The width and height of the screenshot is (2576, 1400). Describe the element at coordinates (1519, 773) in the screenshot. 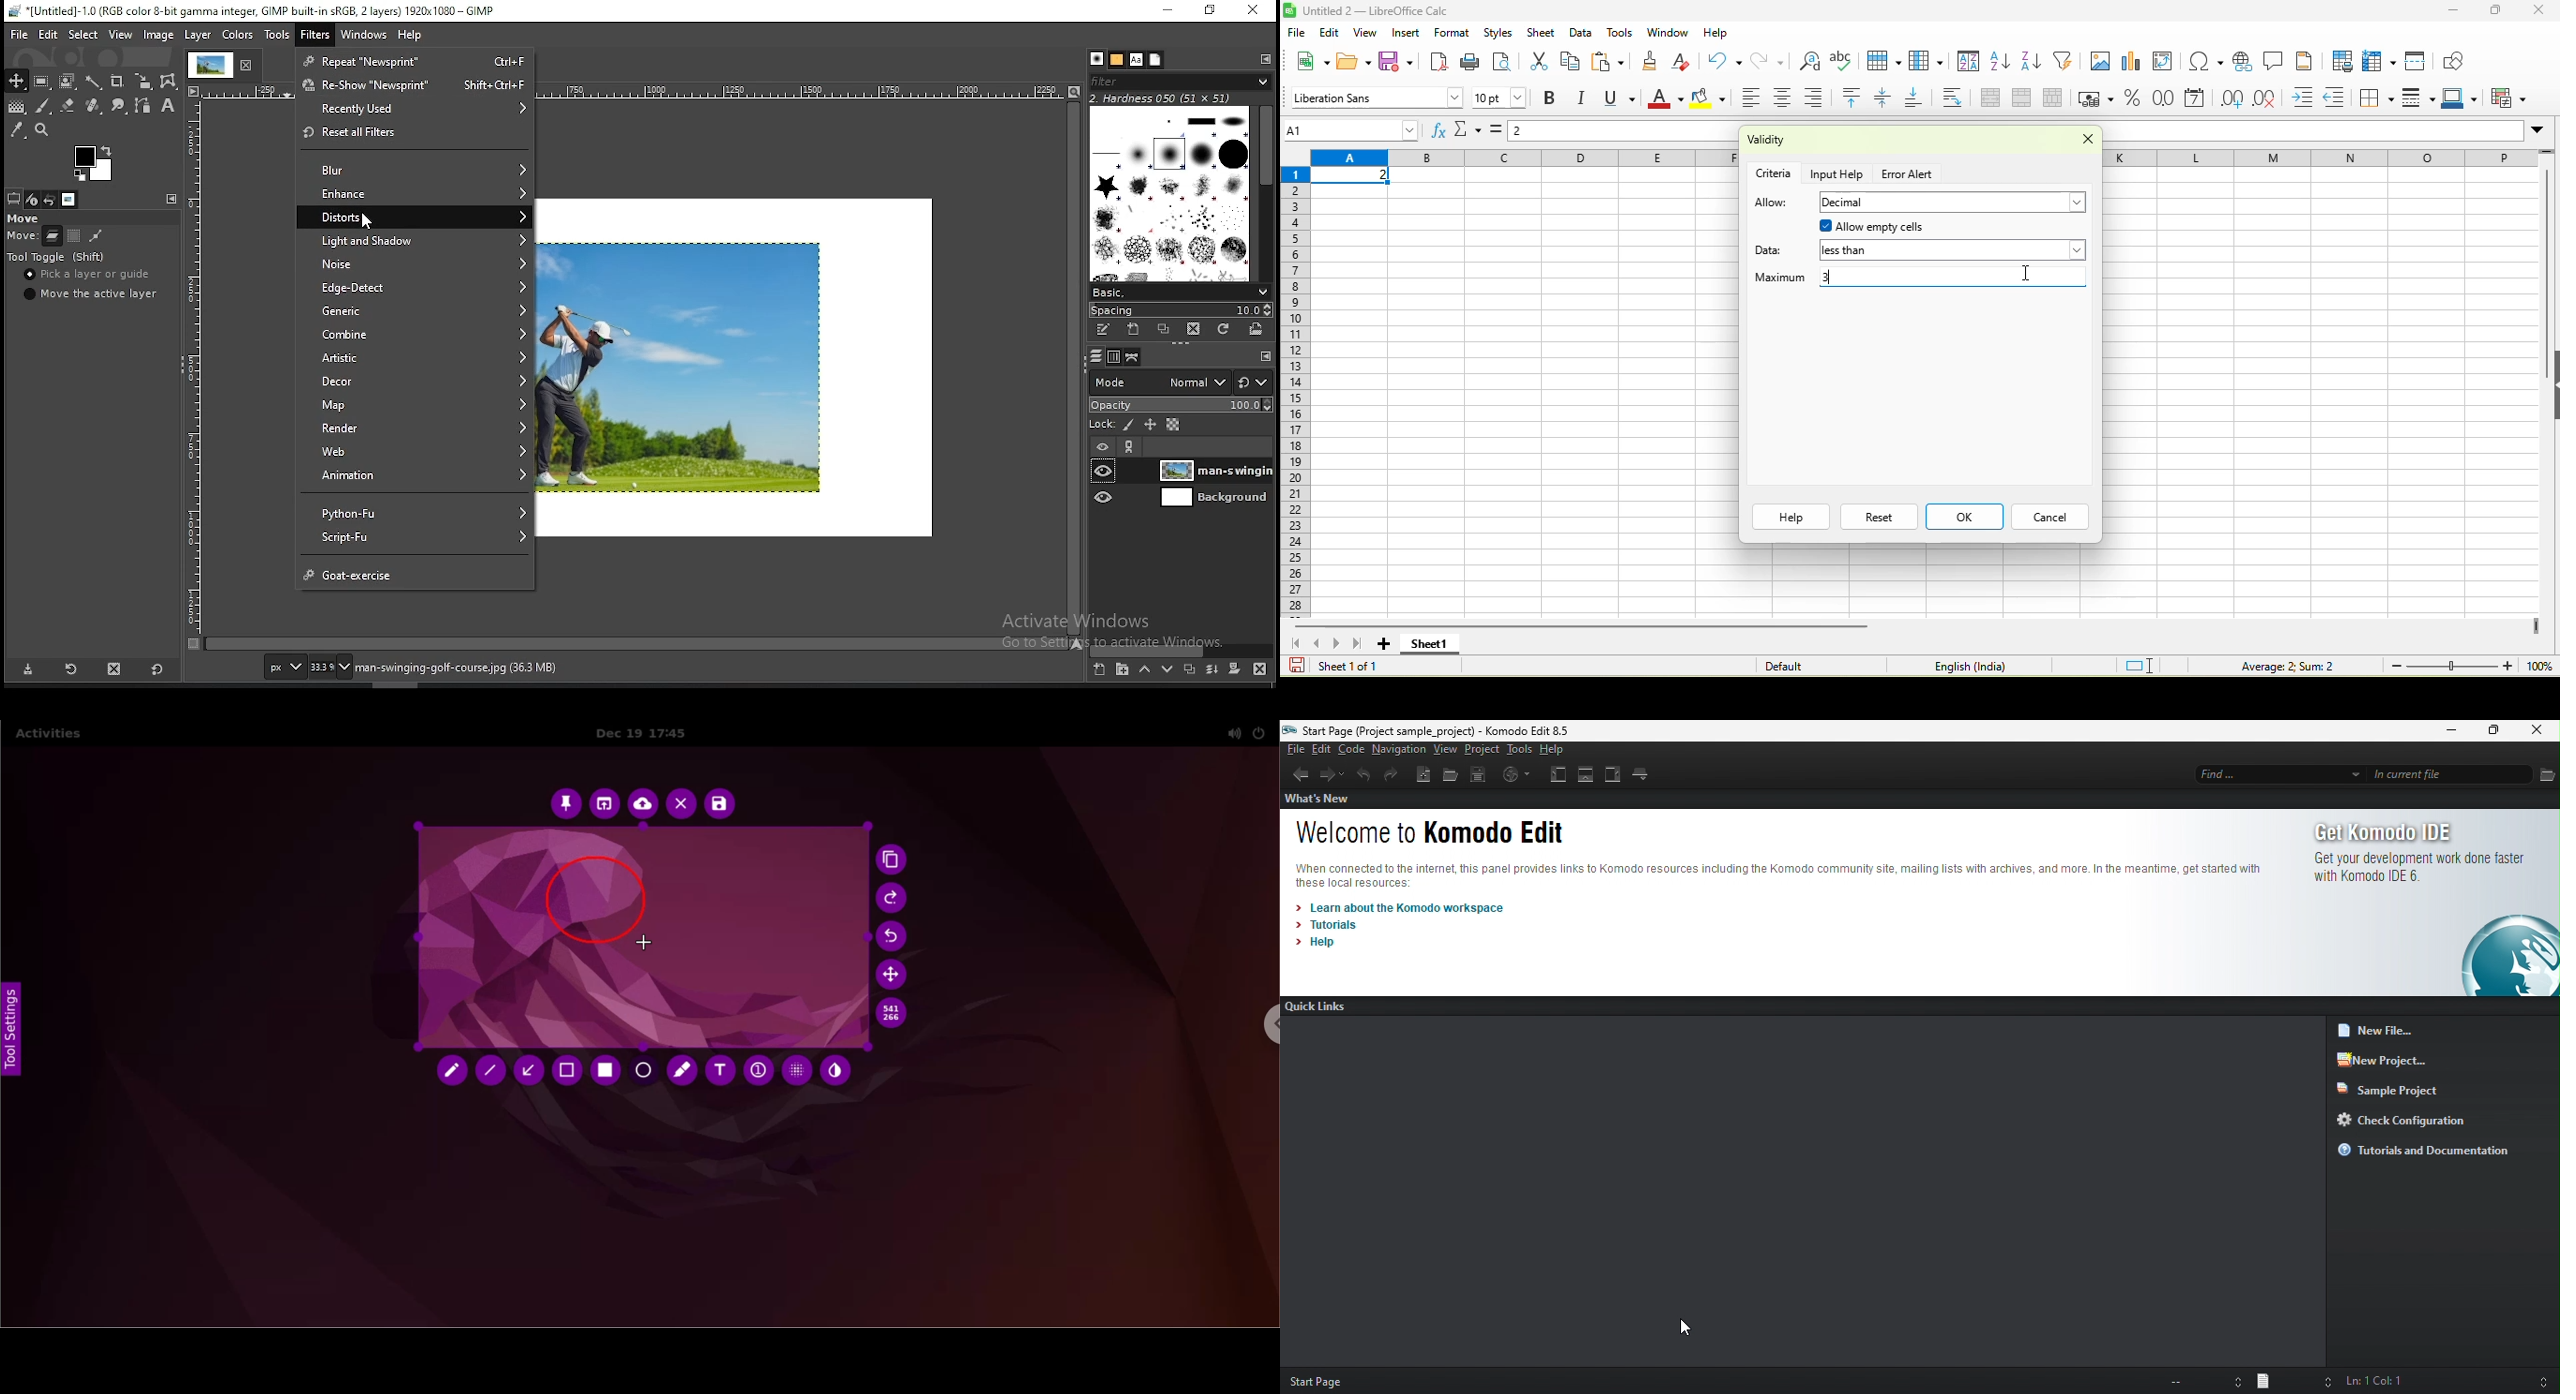

I see `browse` at that location.